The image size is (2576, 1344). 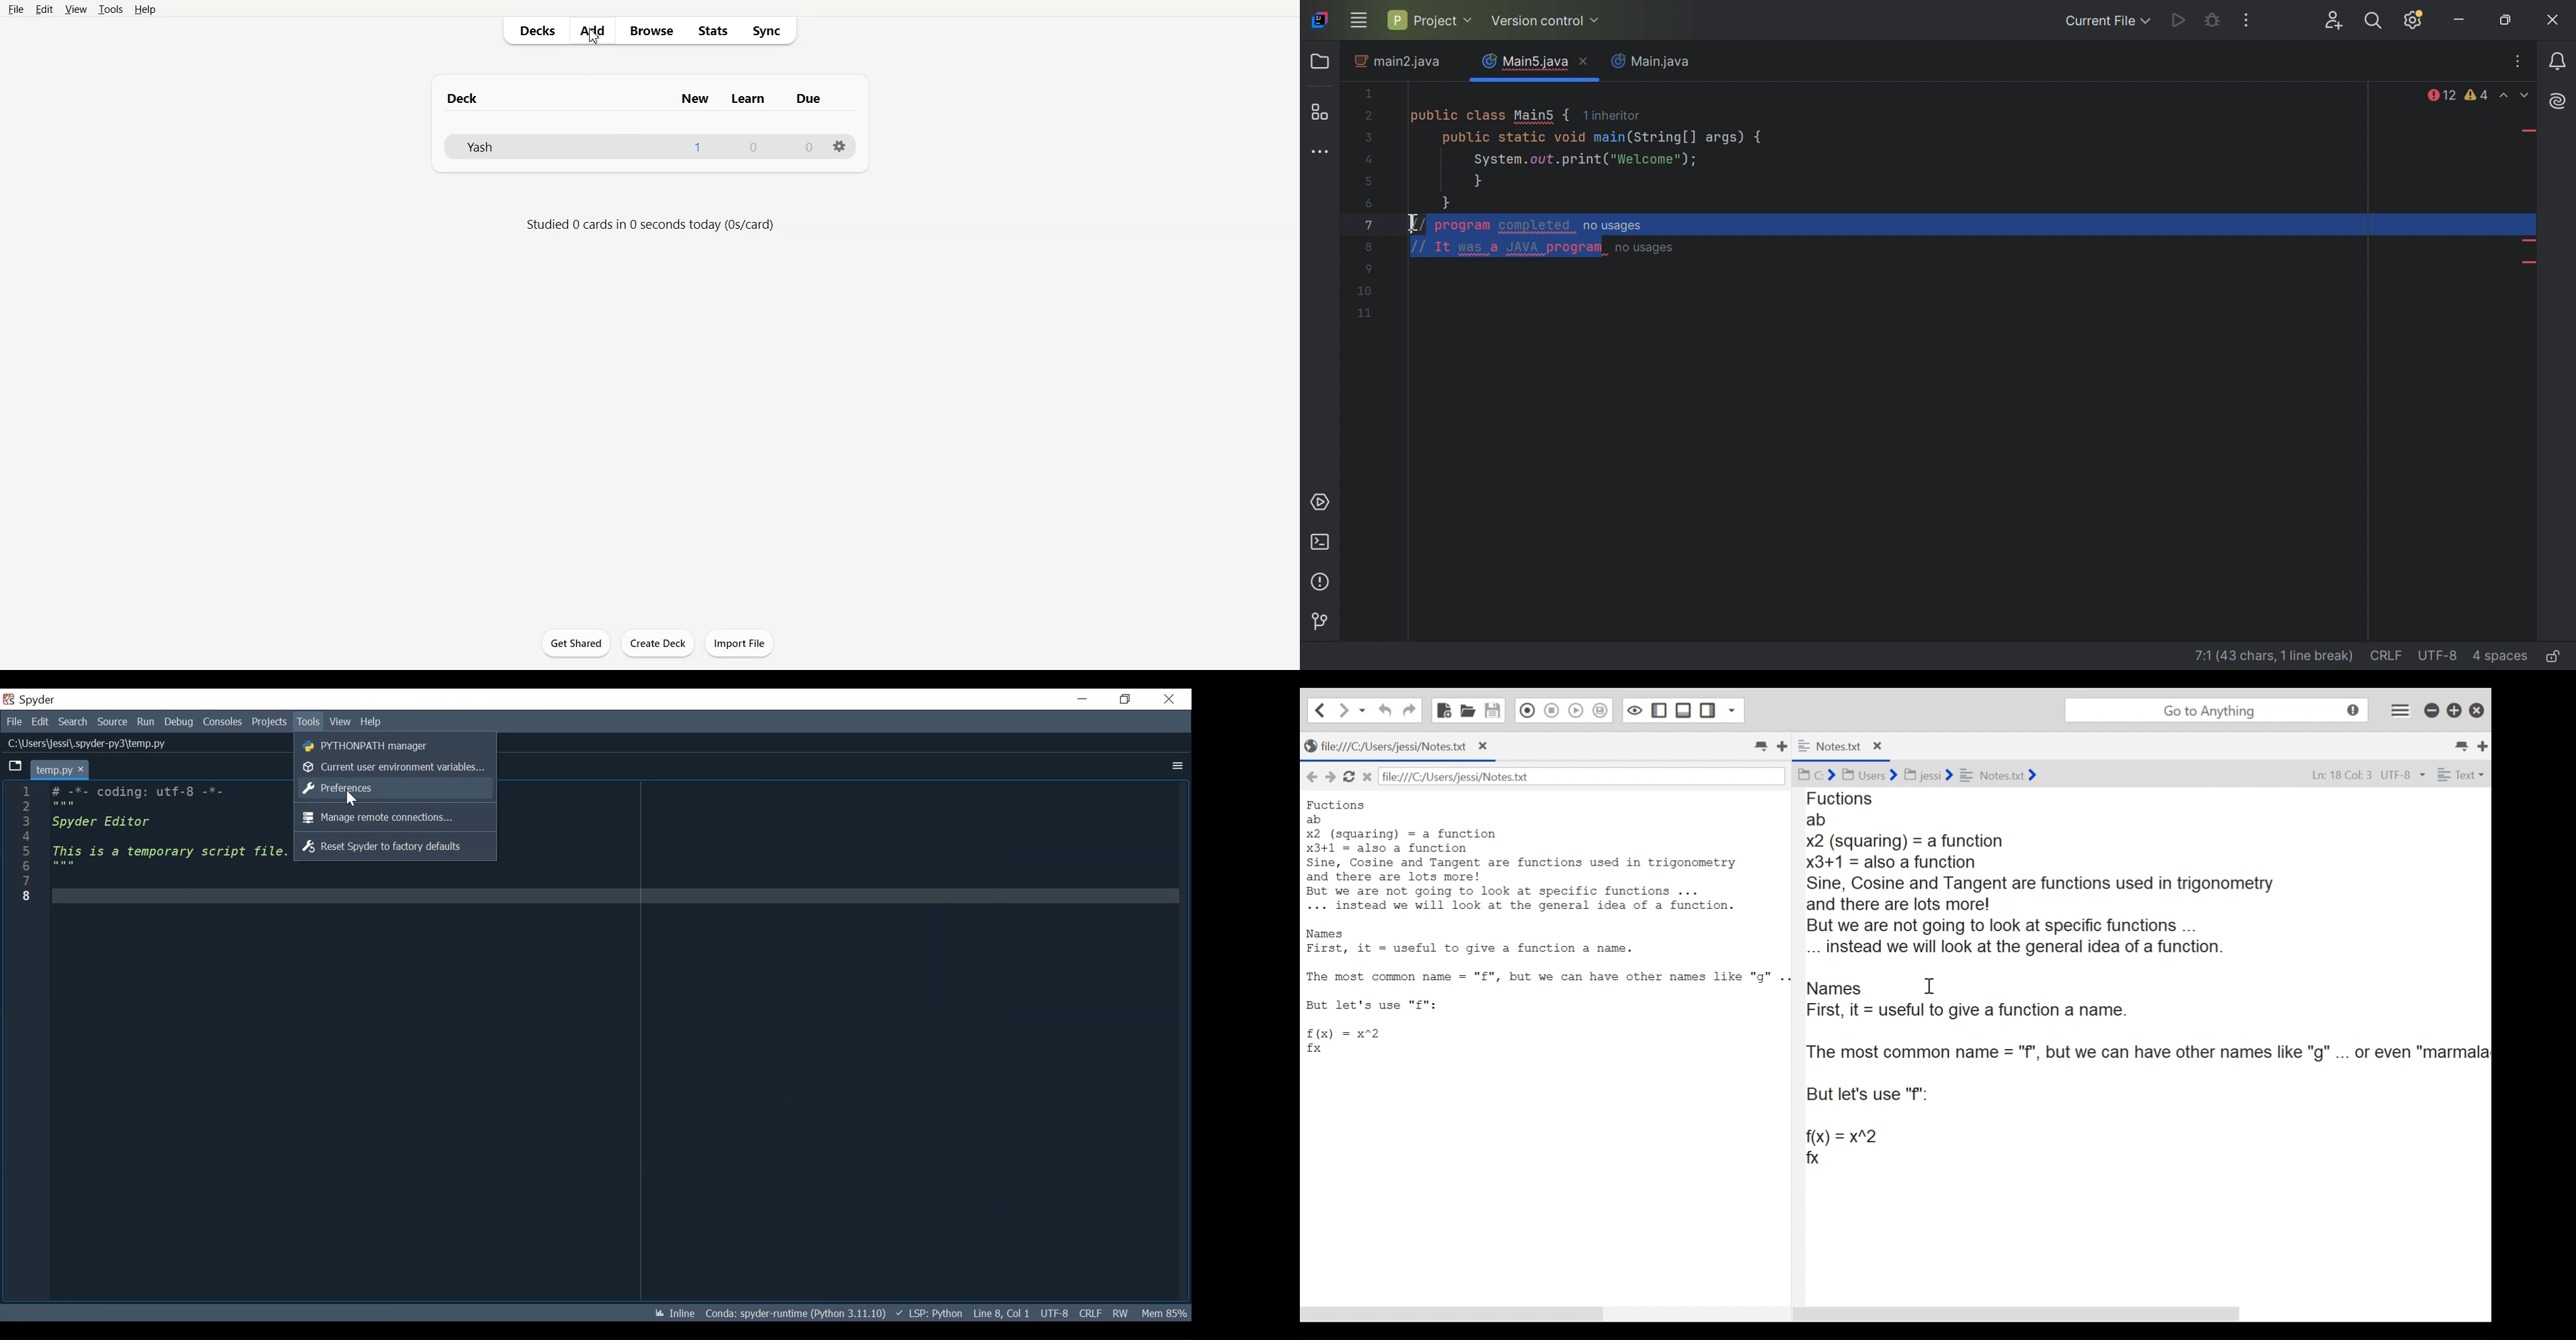 What do you see at coordinates (1760, 746) in the screenshot?
I see `List all tabs` at bounding box center [1760, 746].